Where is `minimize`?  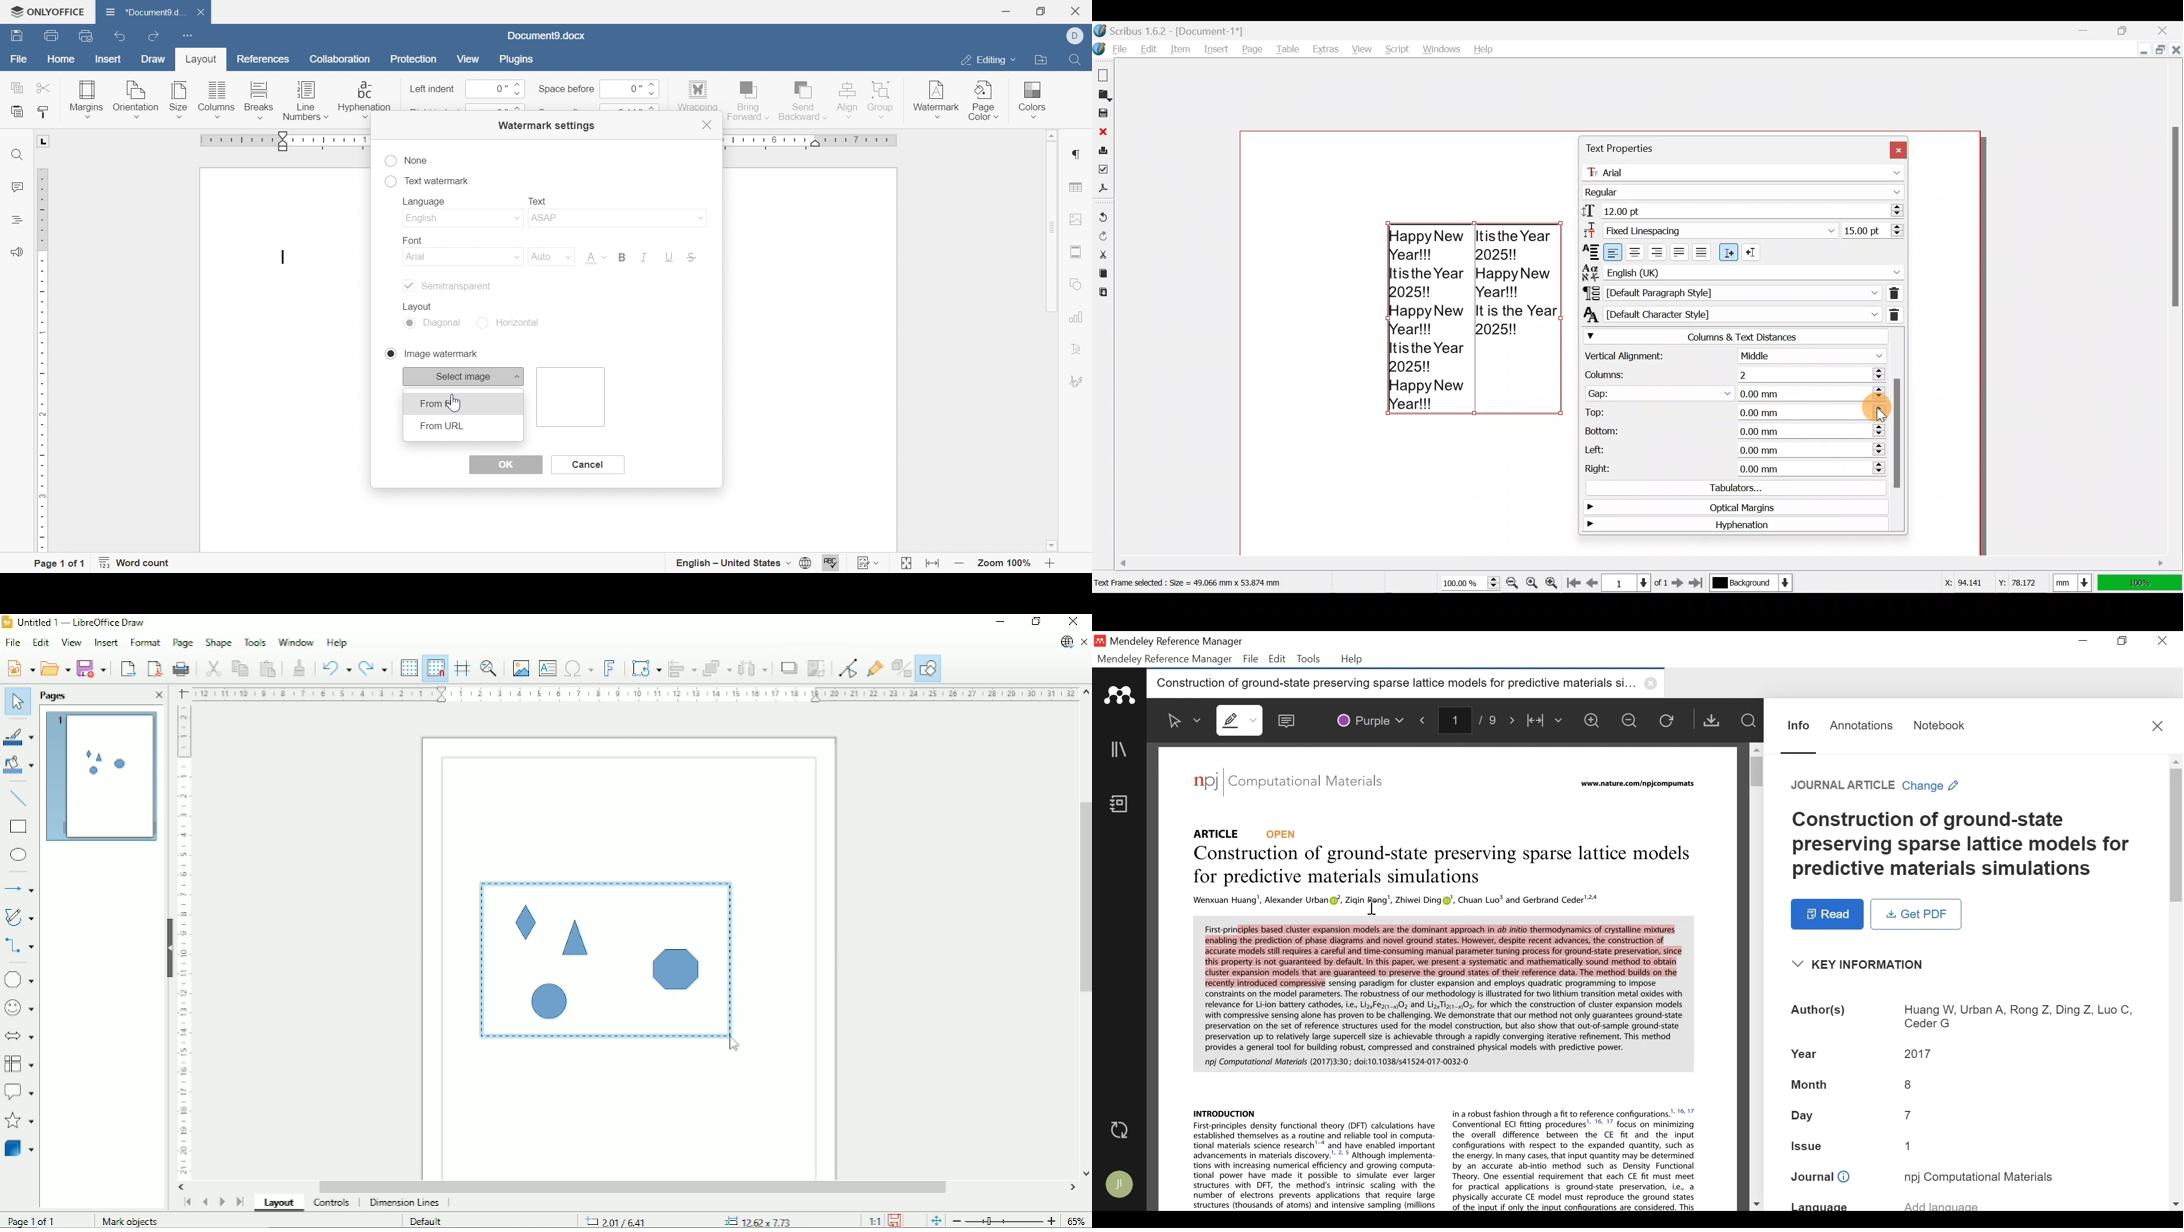 minimize is located at coordinates (1005, 11).